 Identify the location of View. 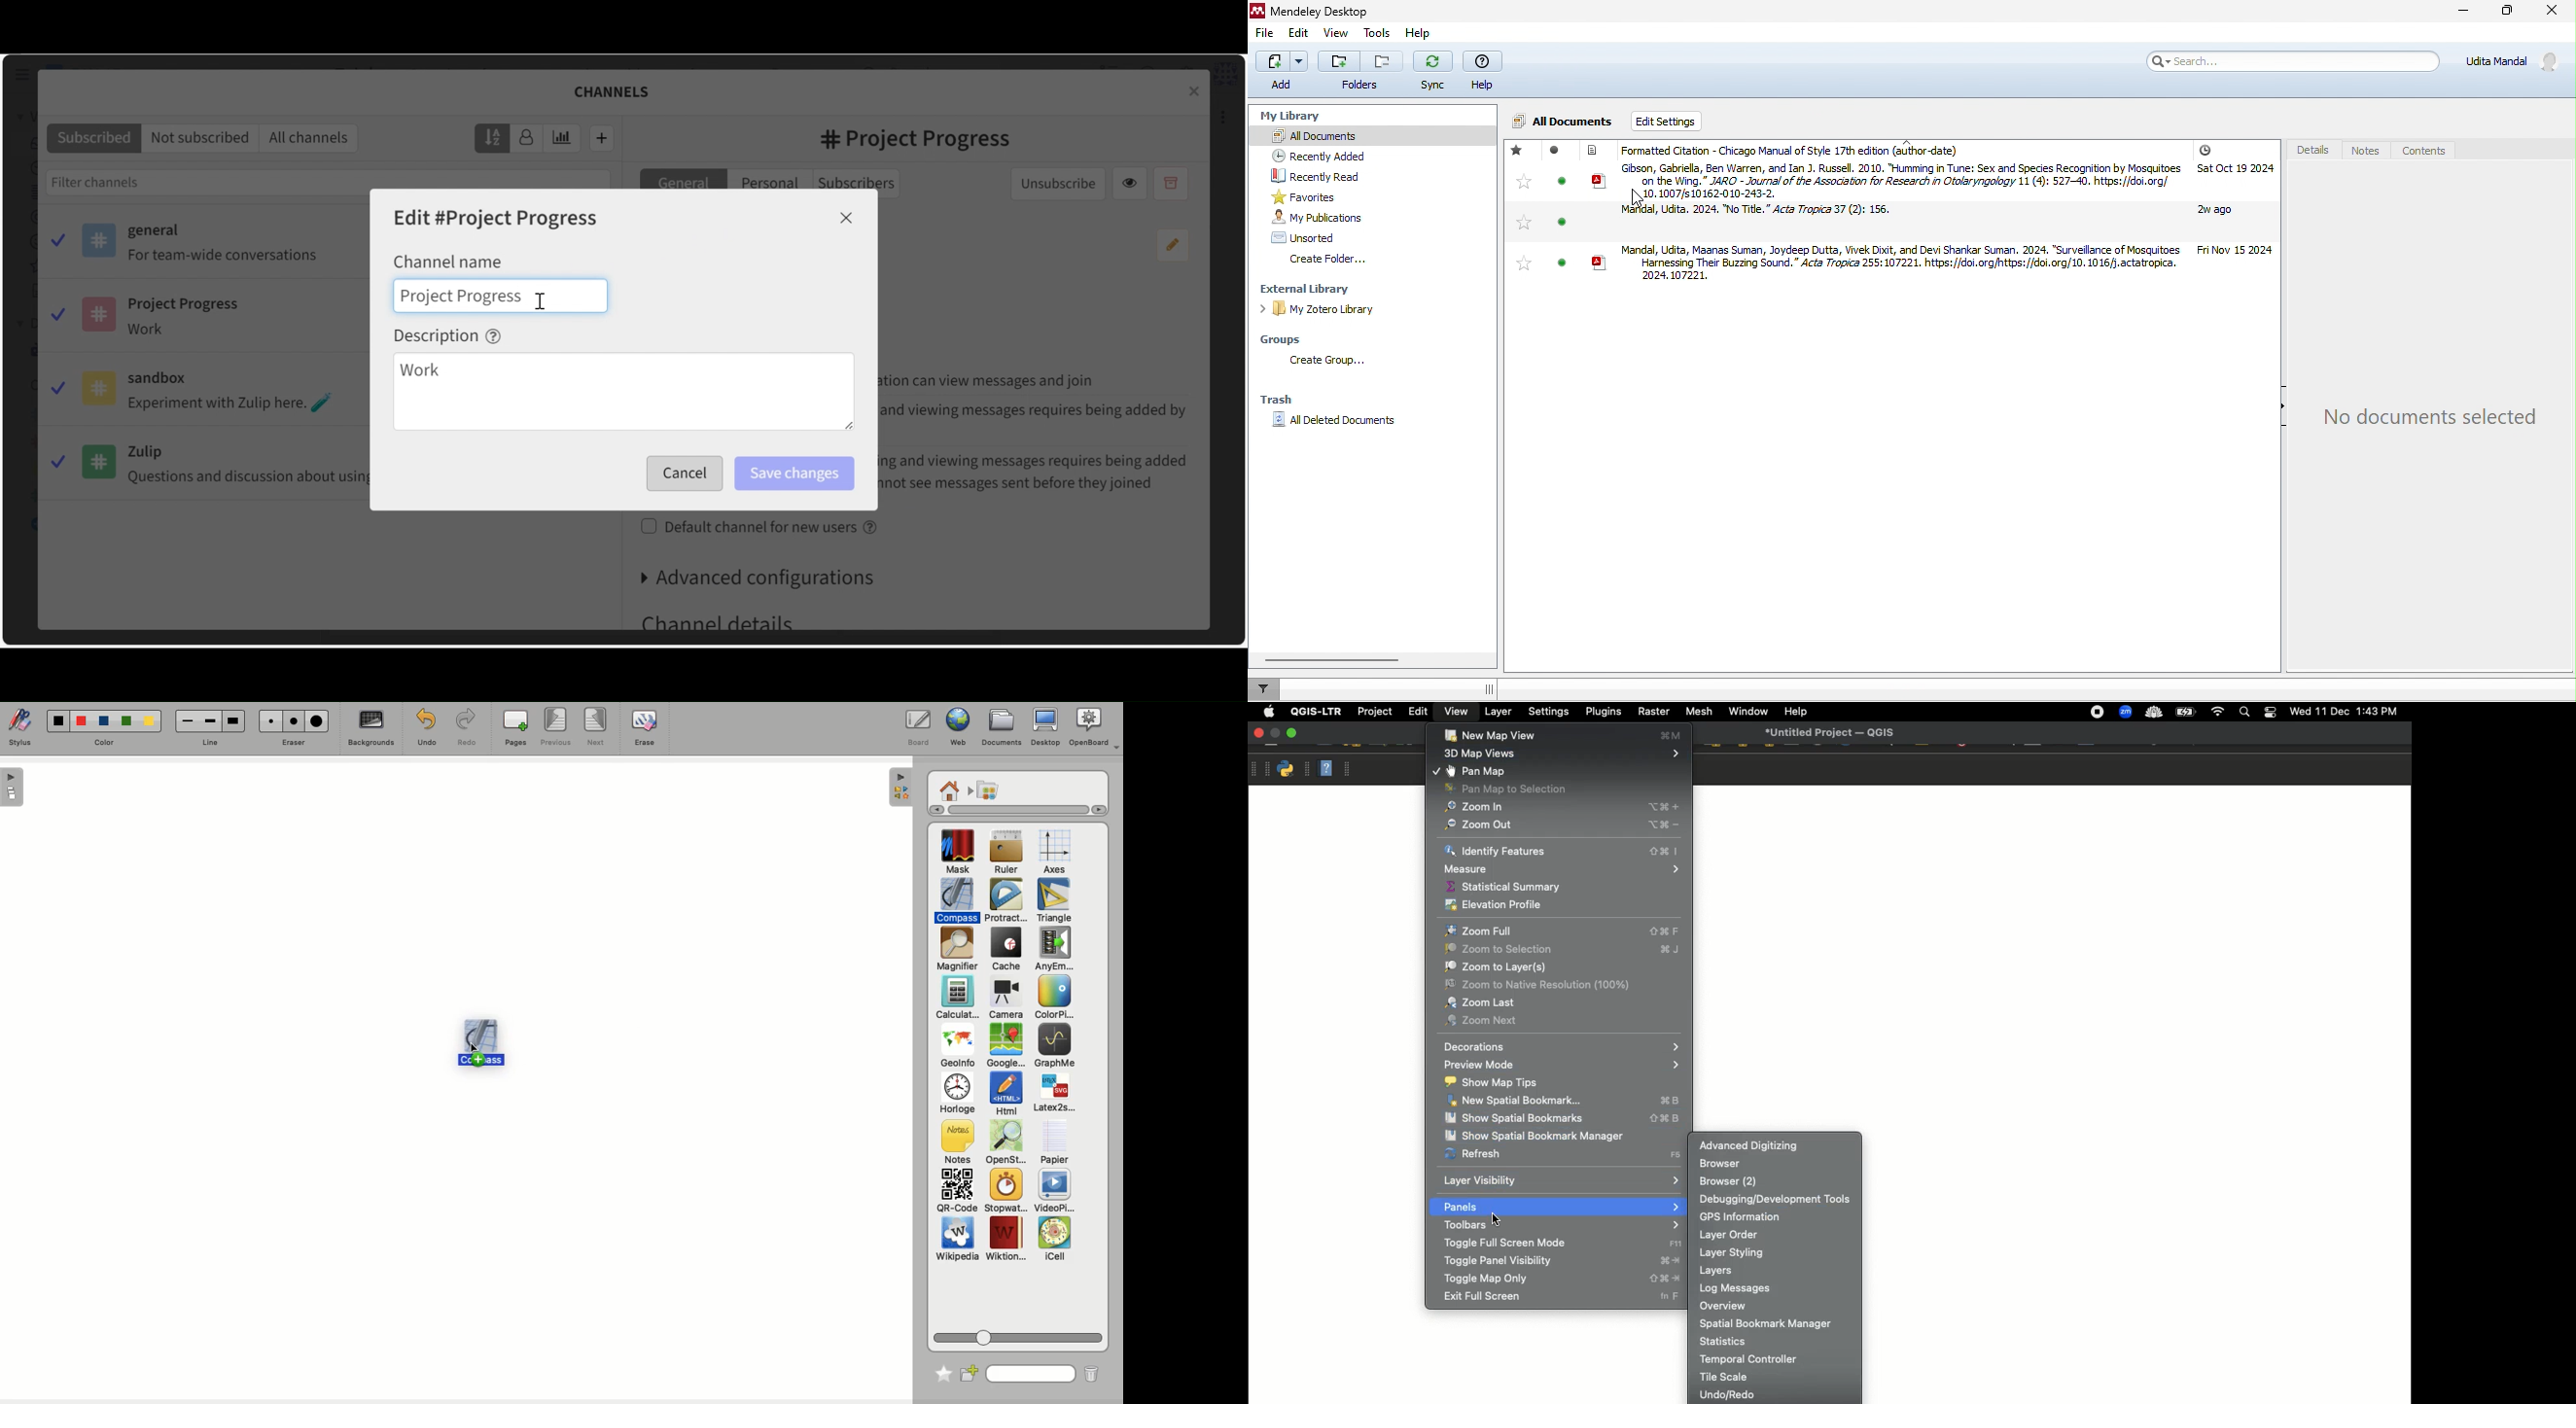
(1455, 711).